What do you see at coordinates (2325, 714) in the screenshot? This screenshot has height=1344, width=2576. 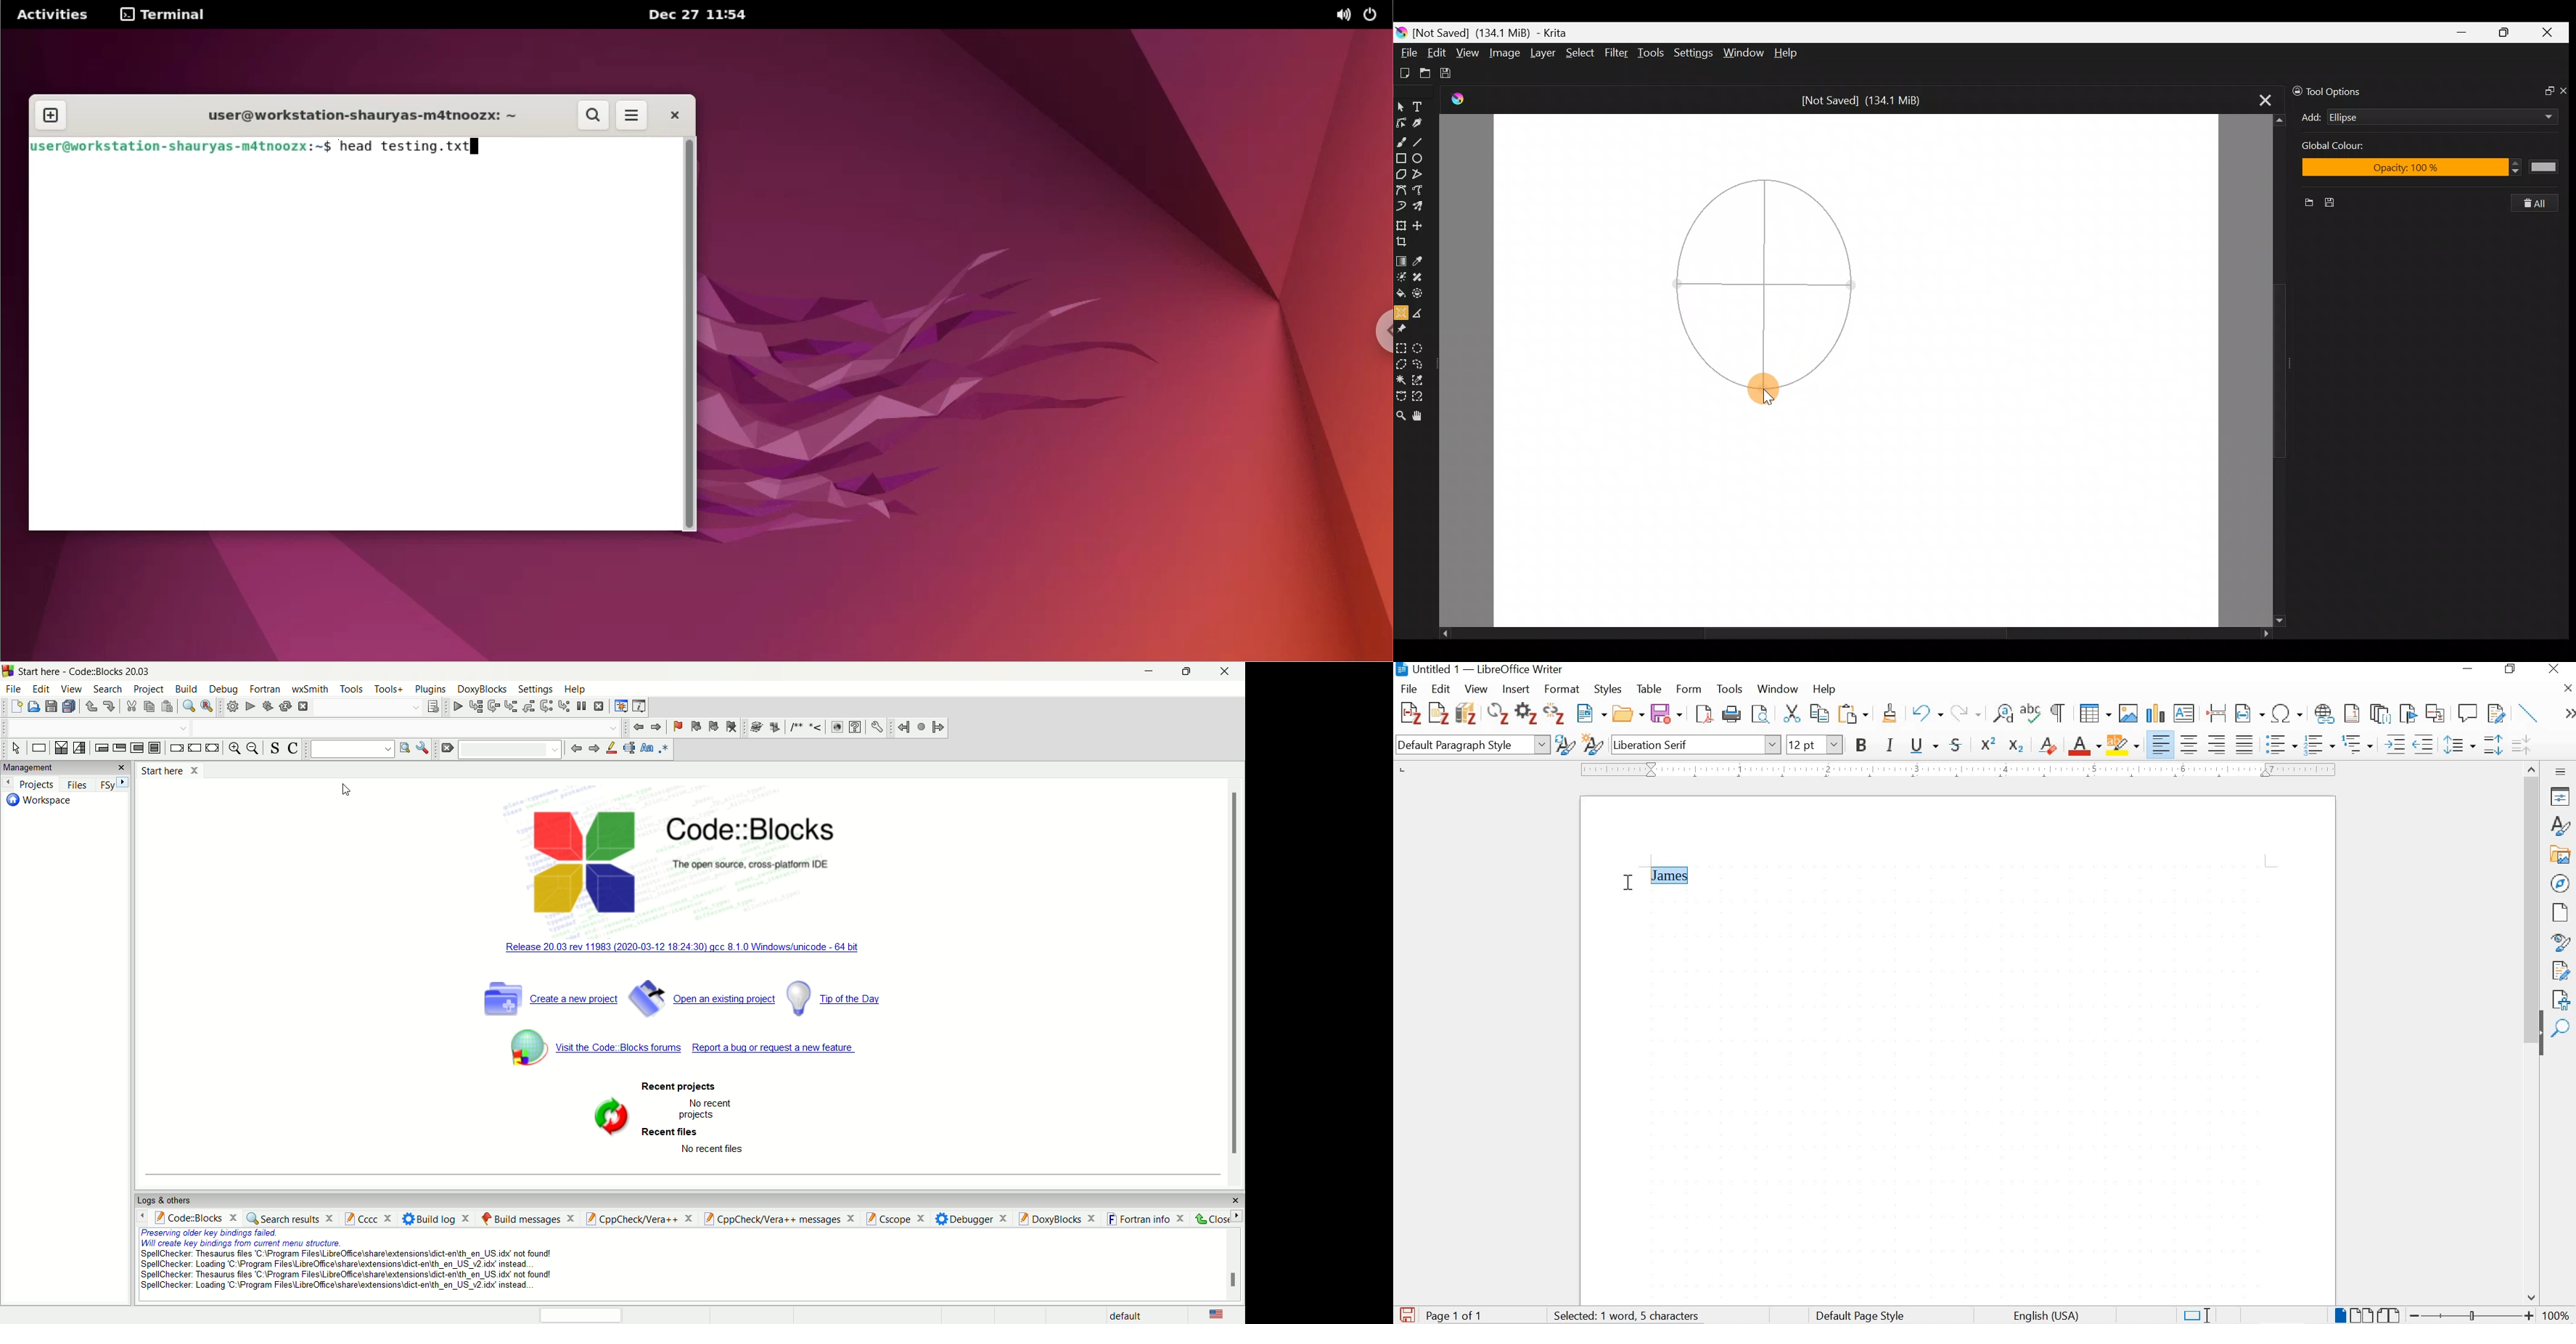 I see `insert footnote` at bounding box center [2325, 714].